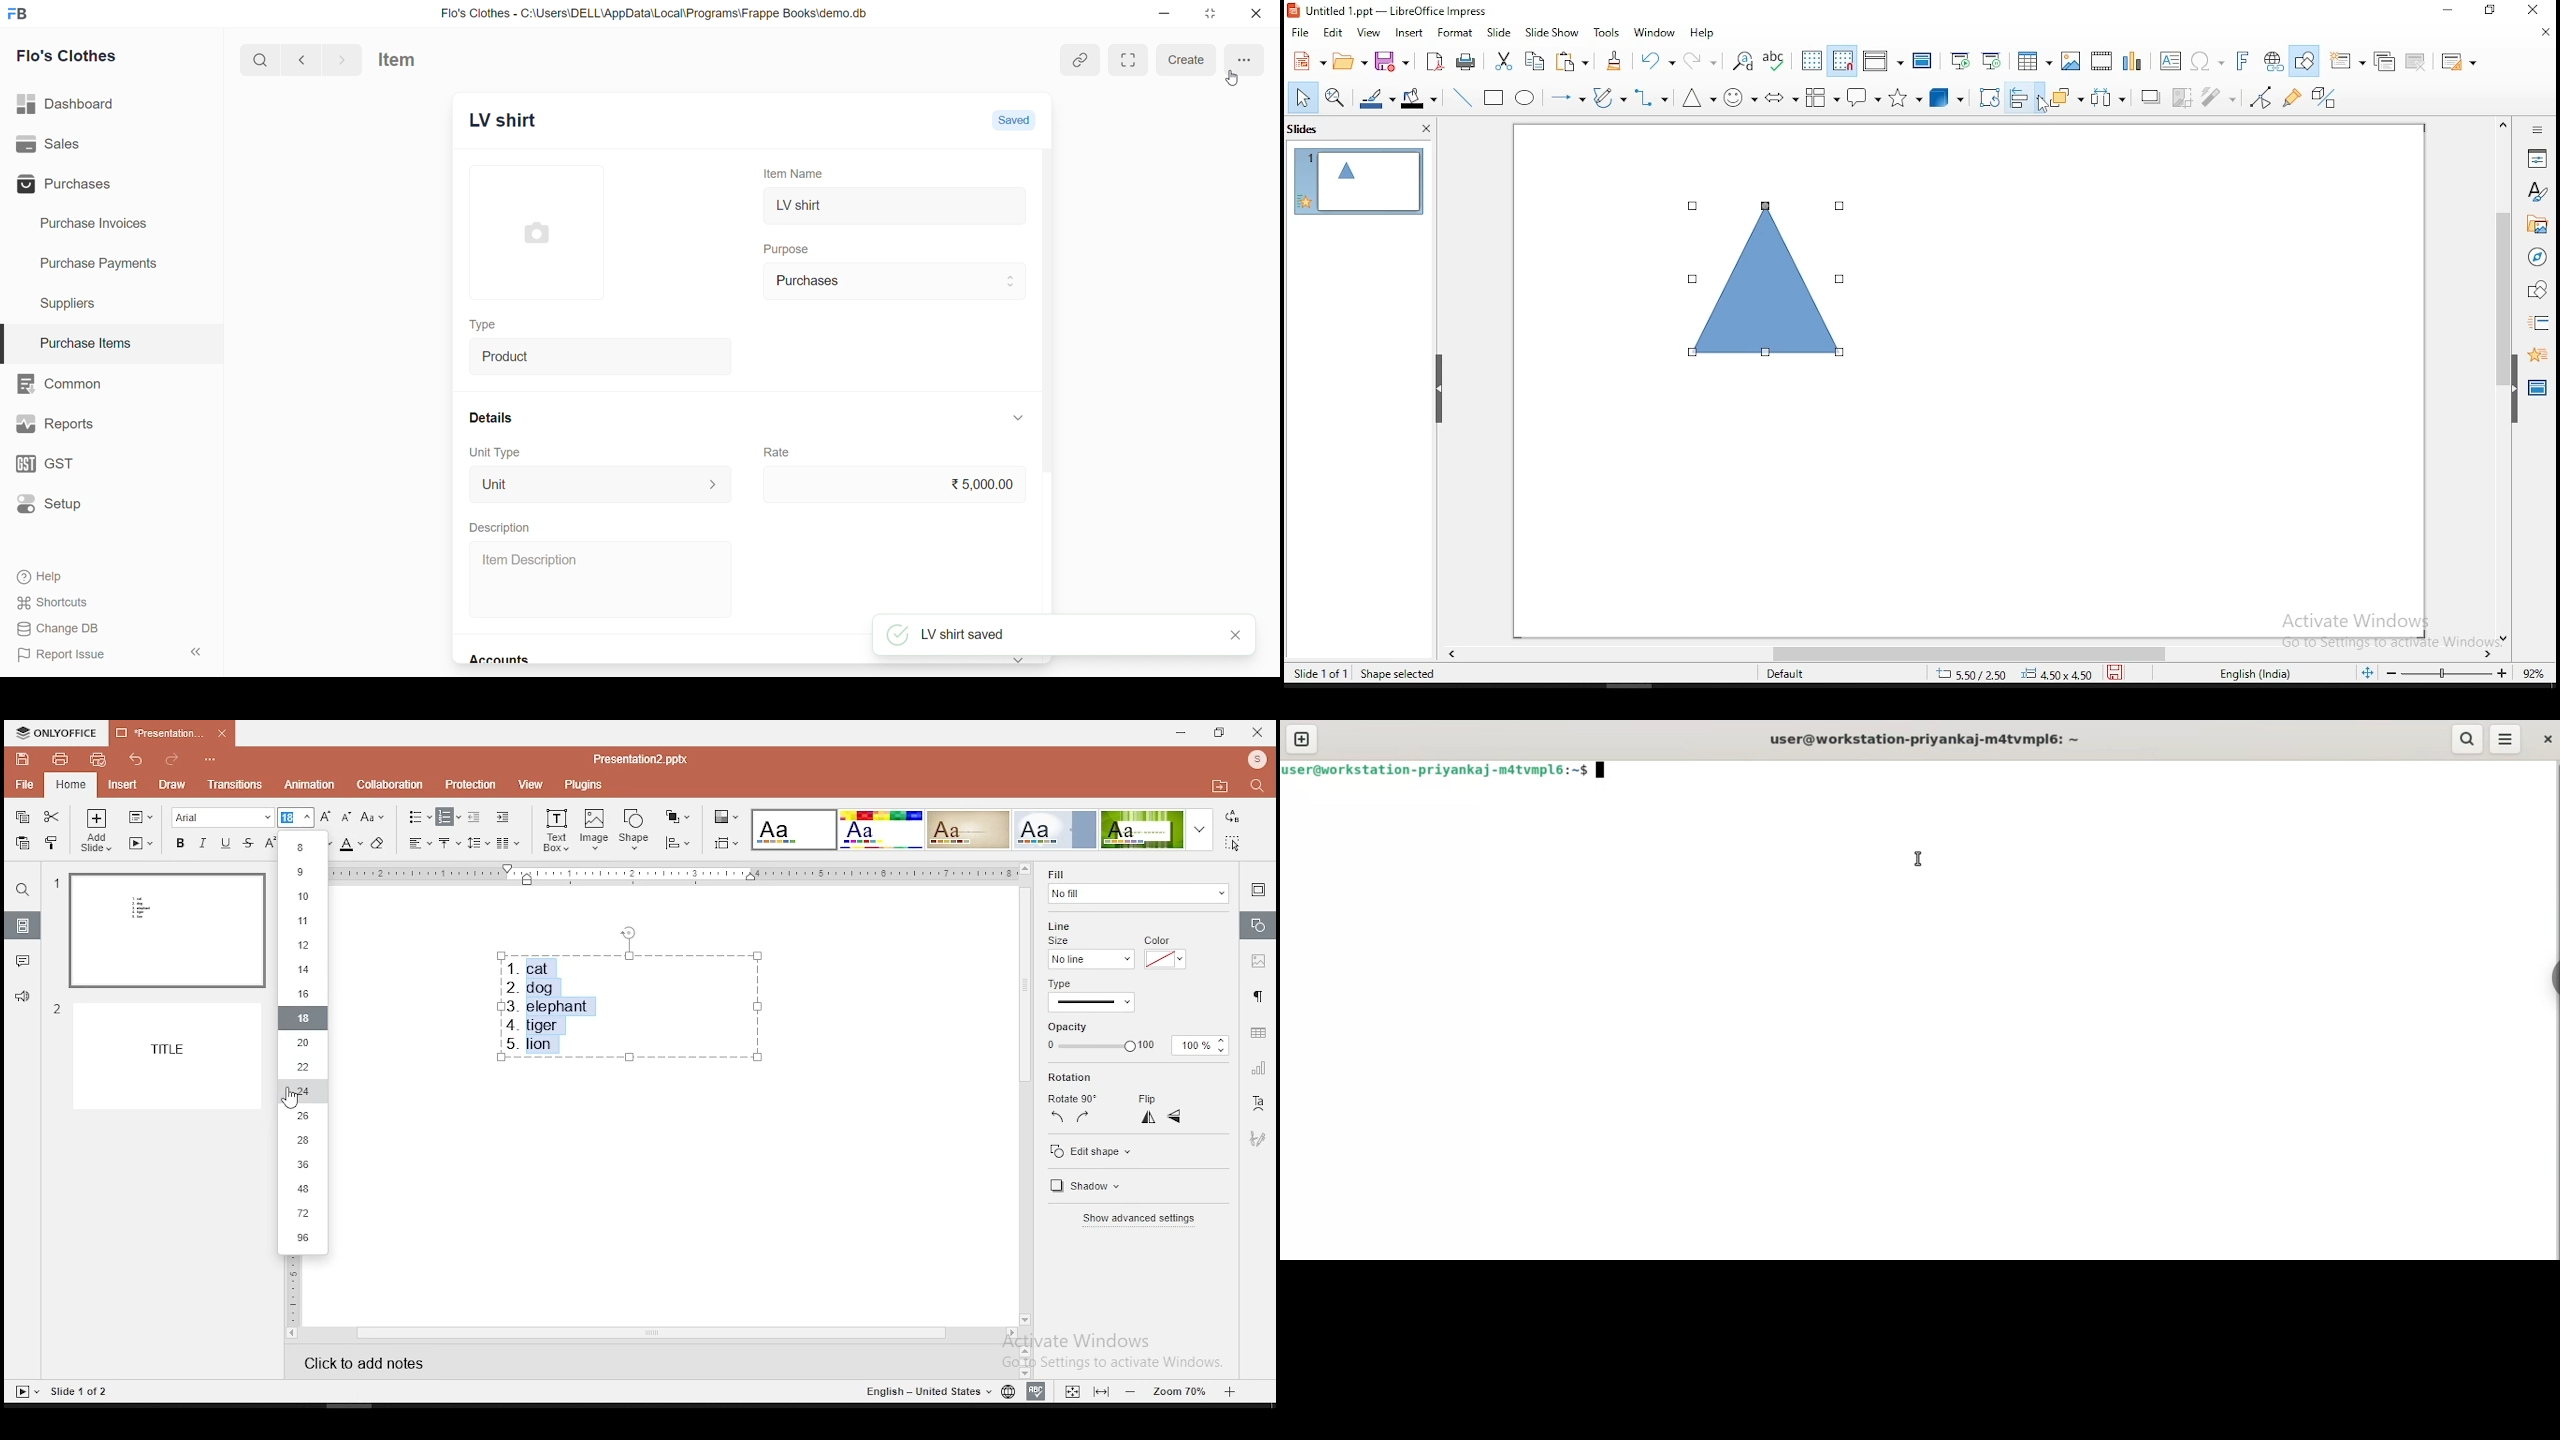 The width and height of the screenshot is (2576, 1456). What do you see at coordinates (2541, 8) in the screenshot?
I see `close` at bounding box center [2541, 8].